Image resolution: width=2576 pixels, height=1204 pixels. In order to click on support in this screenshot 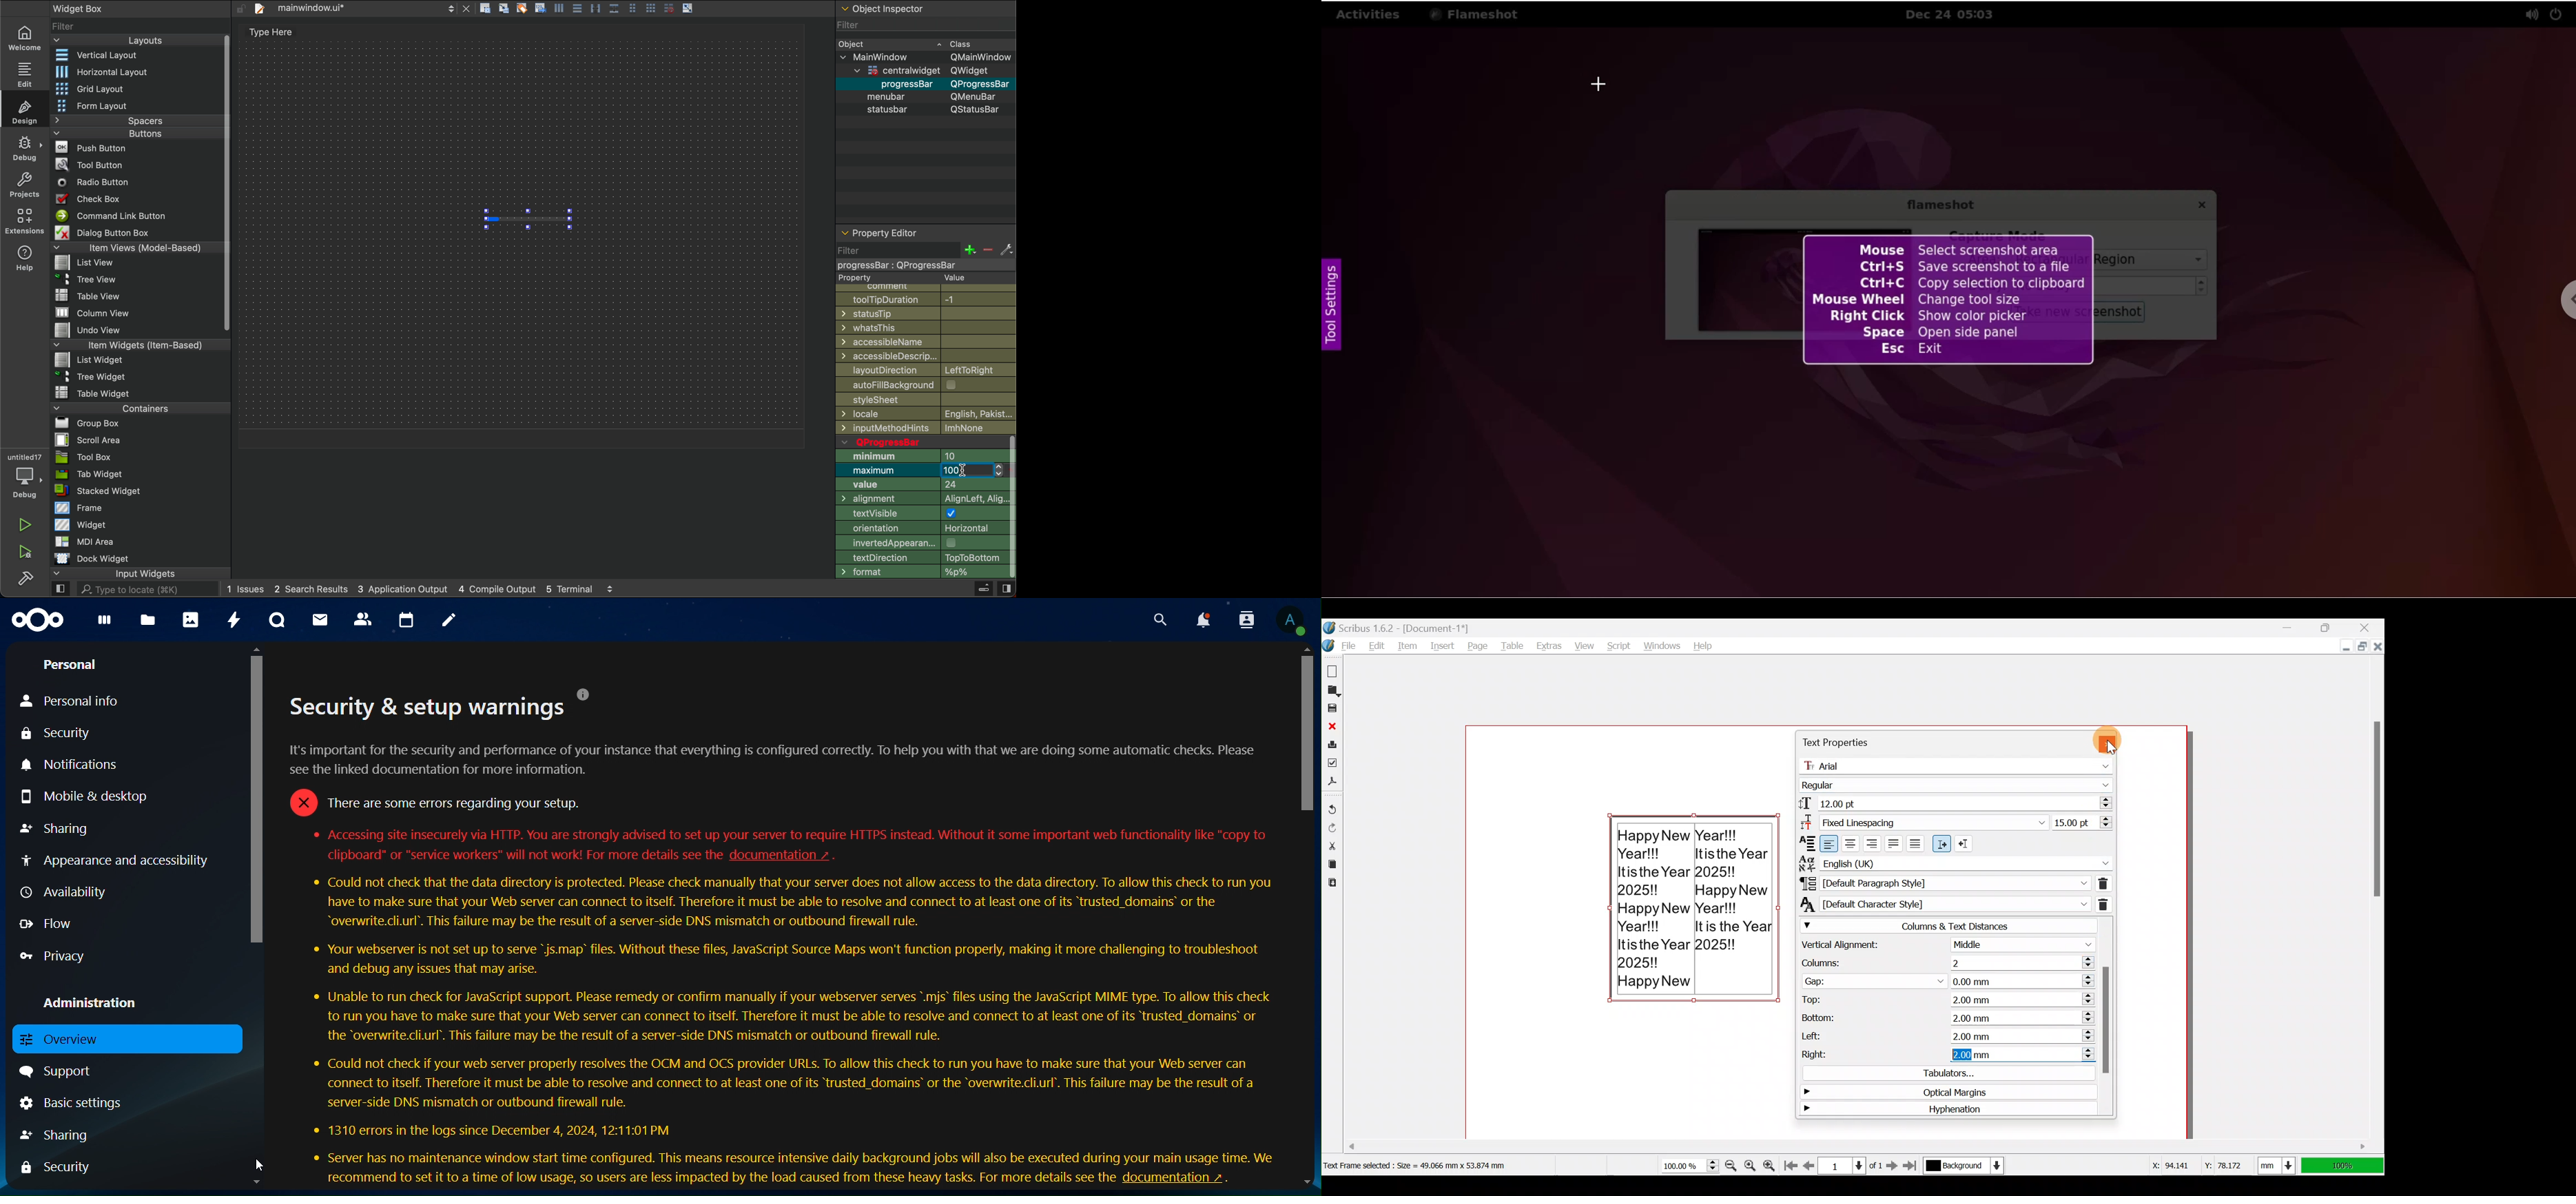, I will do `click(54, 1071)`.